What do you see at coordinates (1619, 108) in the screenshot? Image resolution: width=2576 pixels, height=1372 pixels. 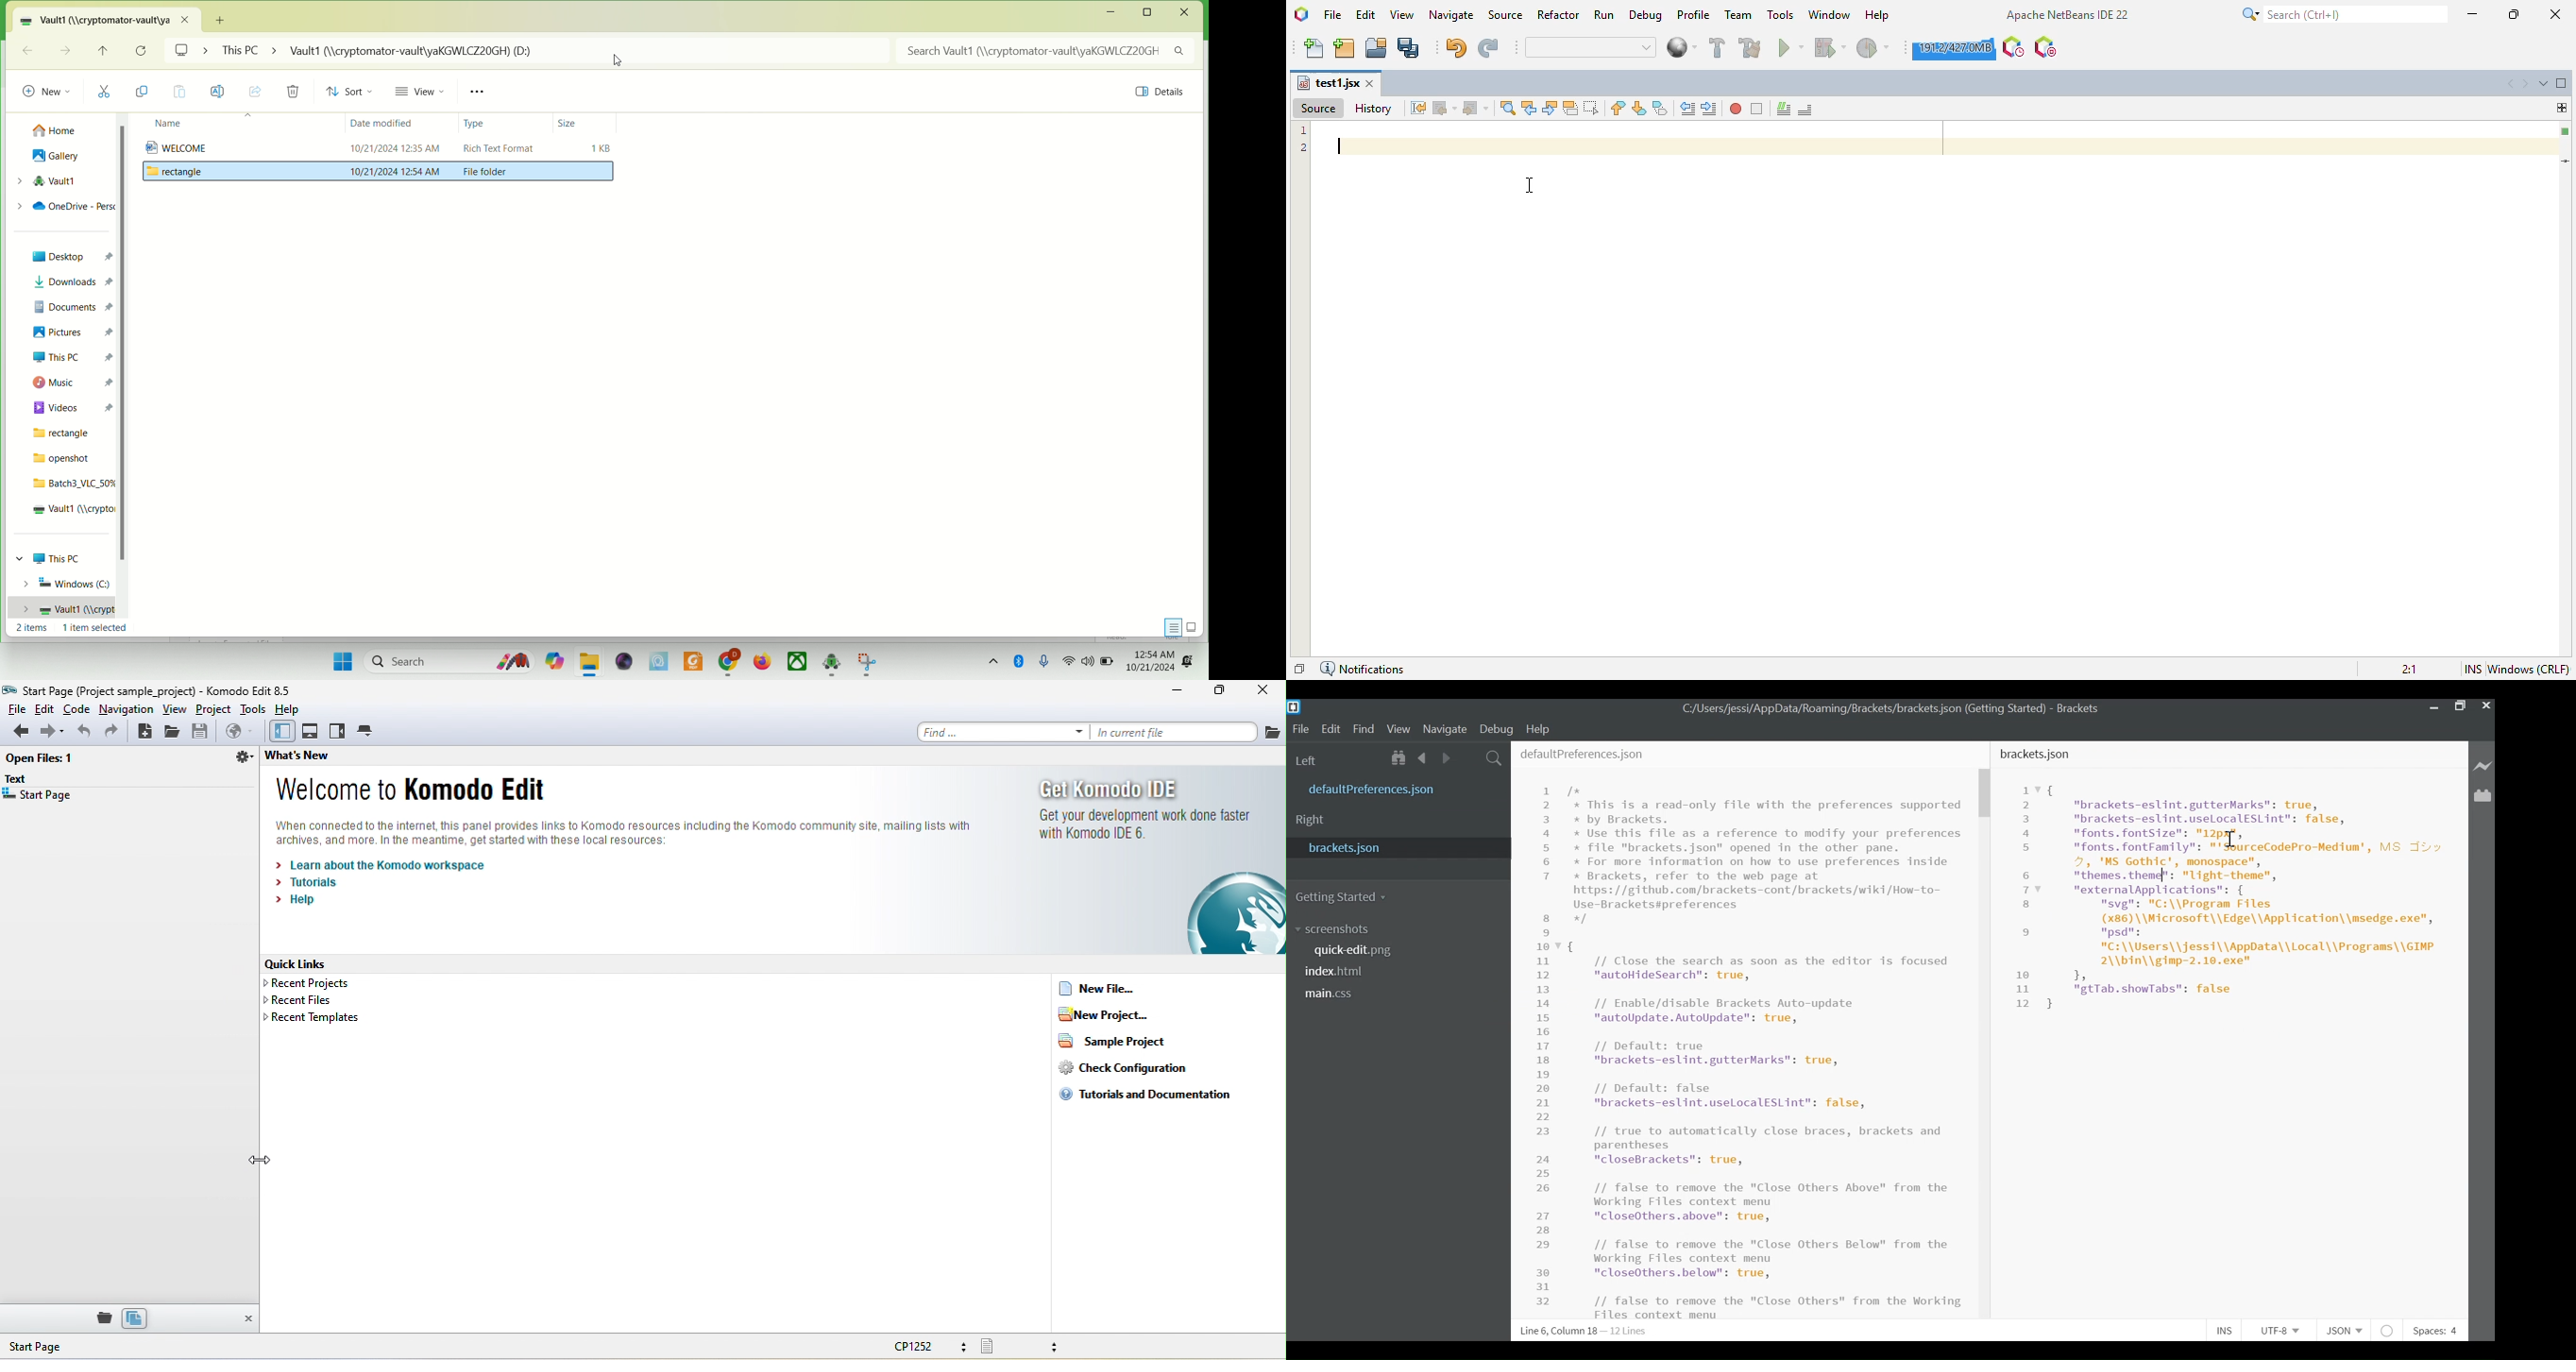 I see `previous bookmark` at bounding box center [1619, 108].